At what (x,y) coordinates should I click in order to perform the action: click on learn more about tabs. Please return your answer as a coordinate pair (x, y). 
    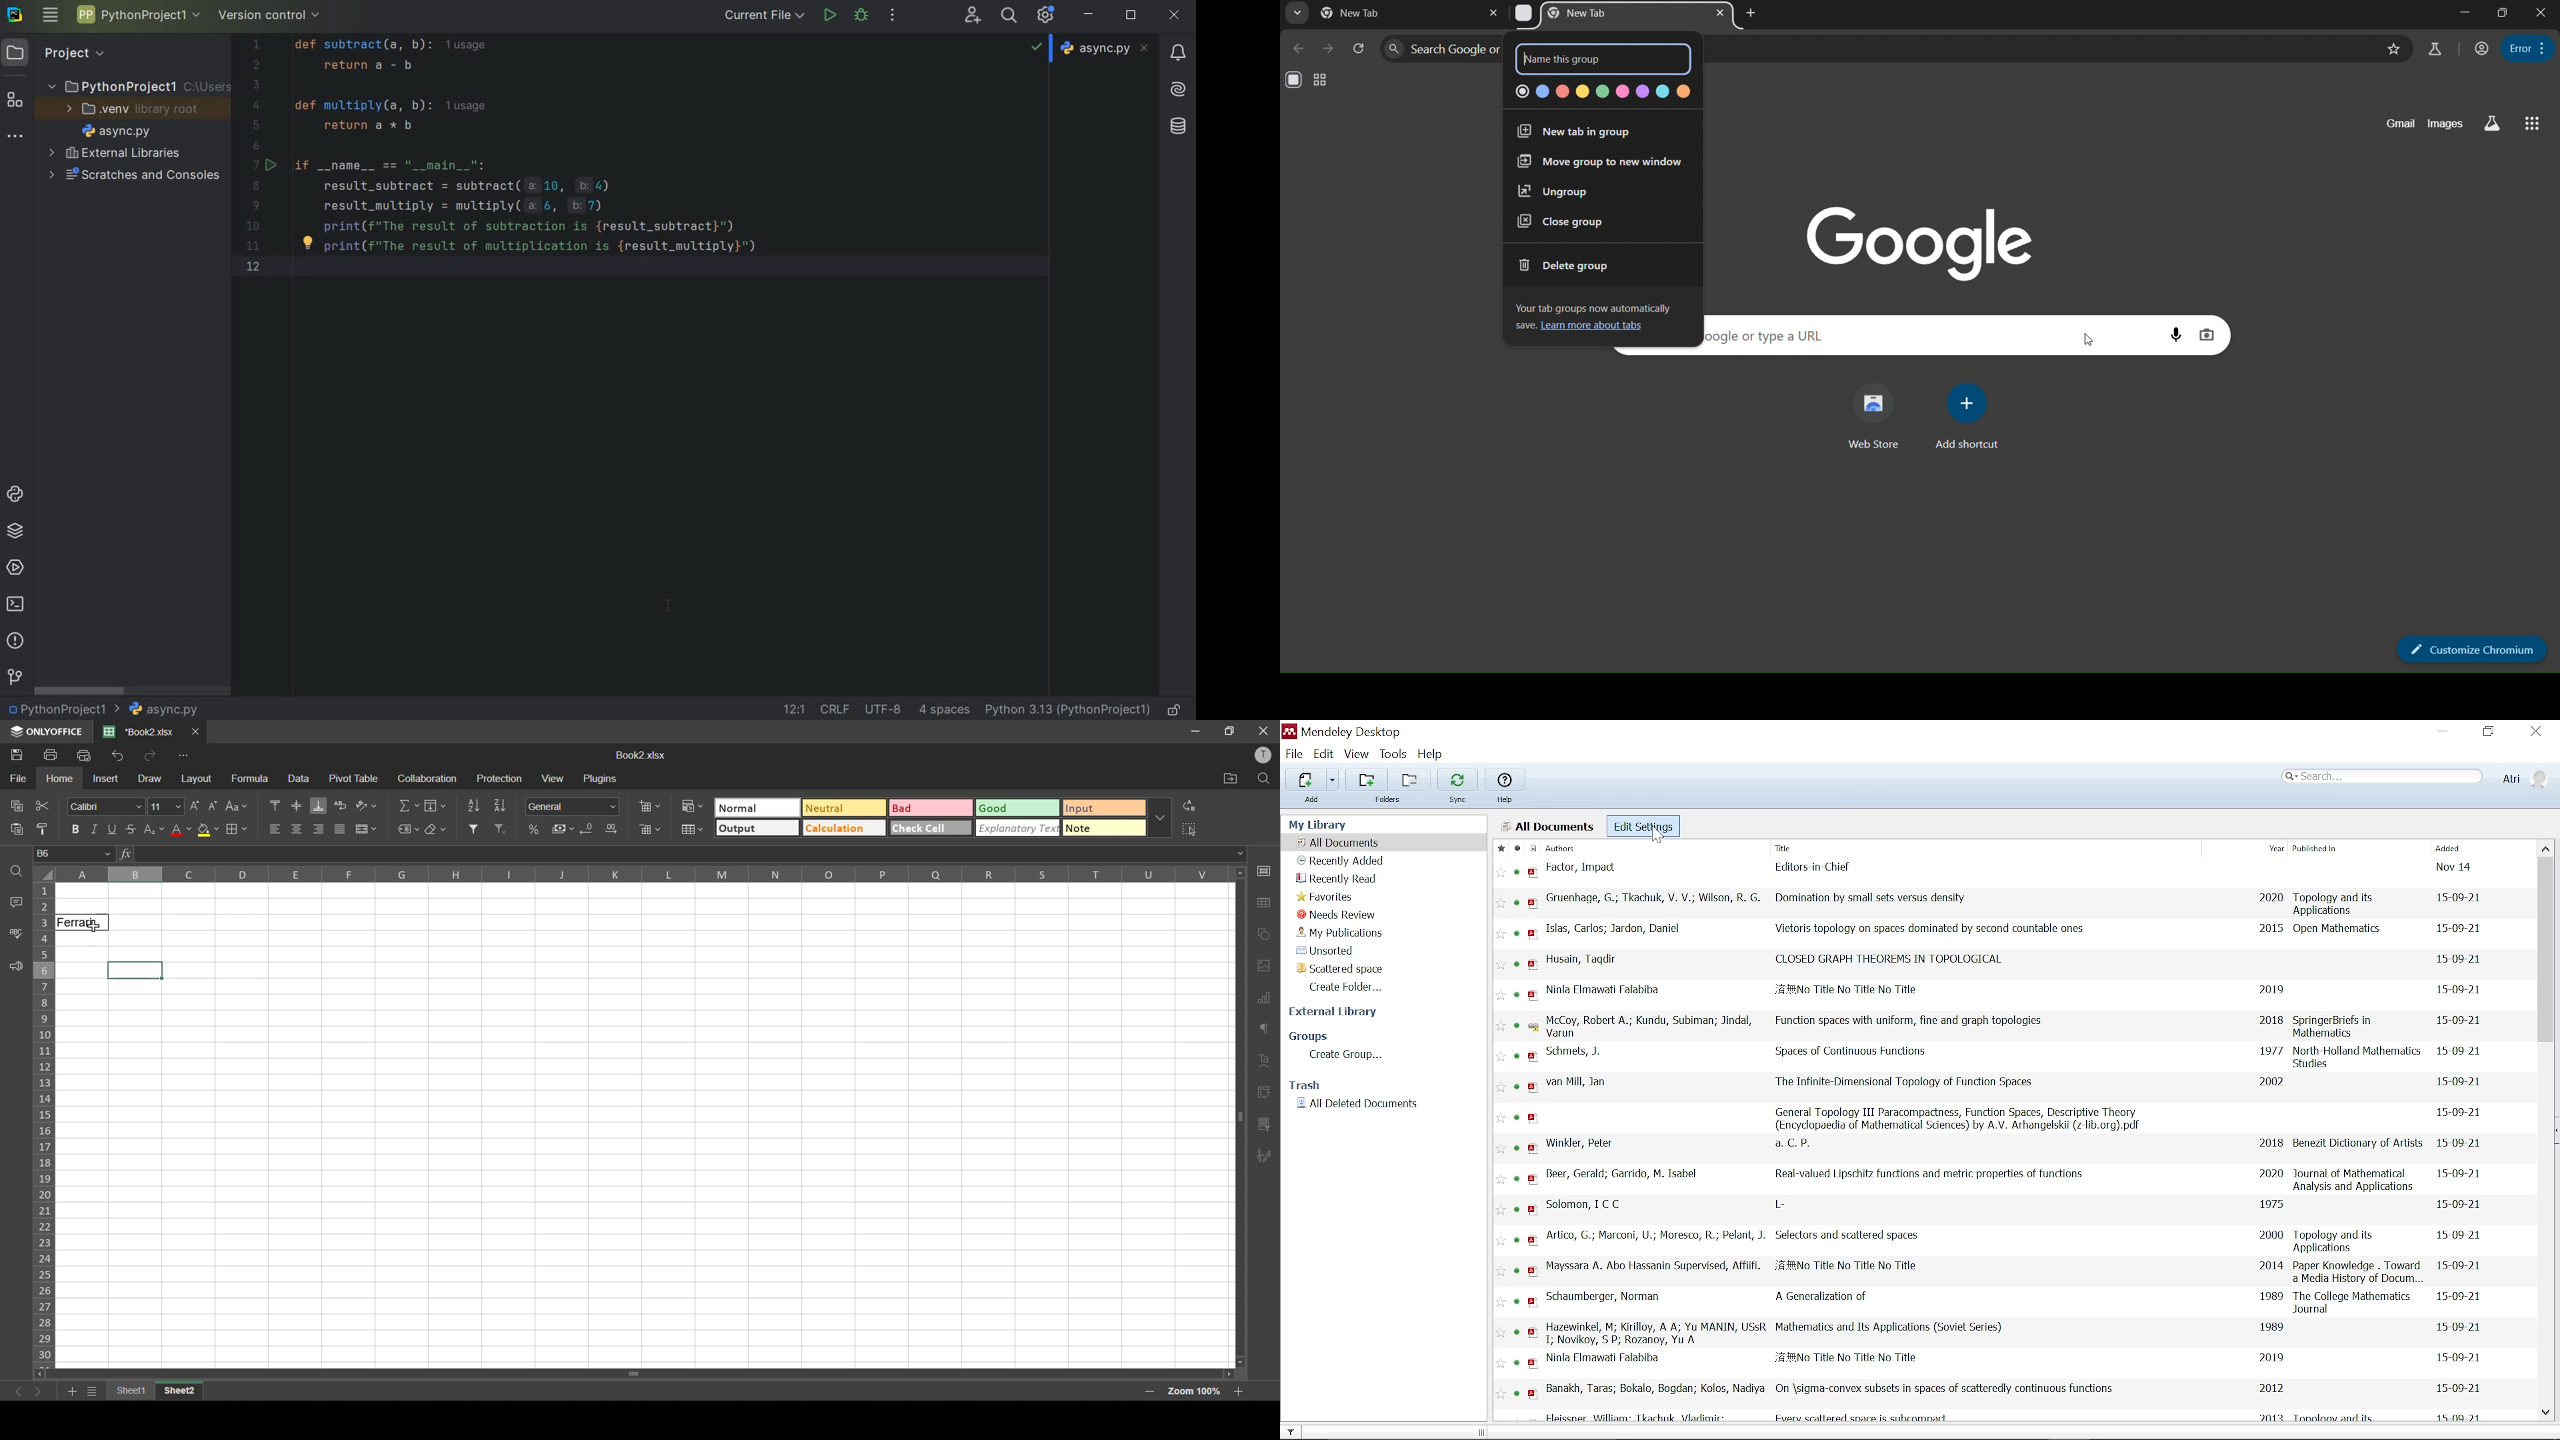
    Looking at the image, I should click on (1591, 327).